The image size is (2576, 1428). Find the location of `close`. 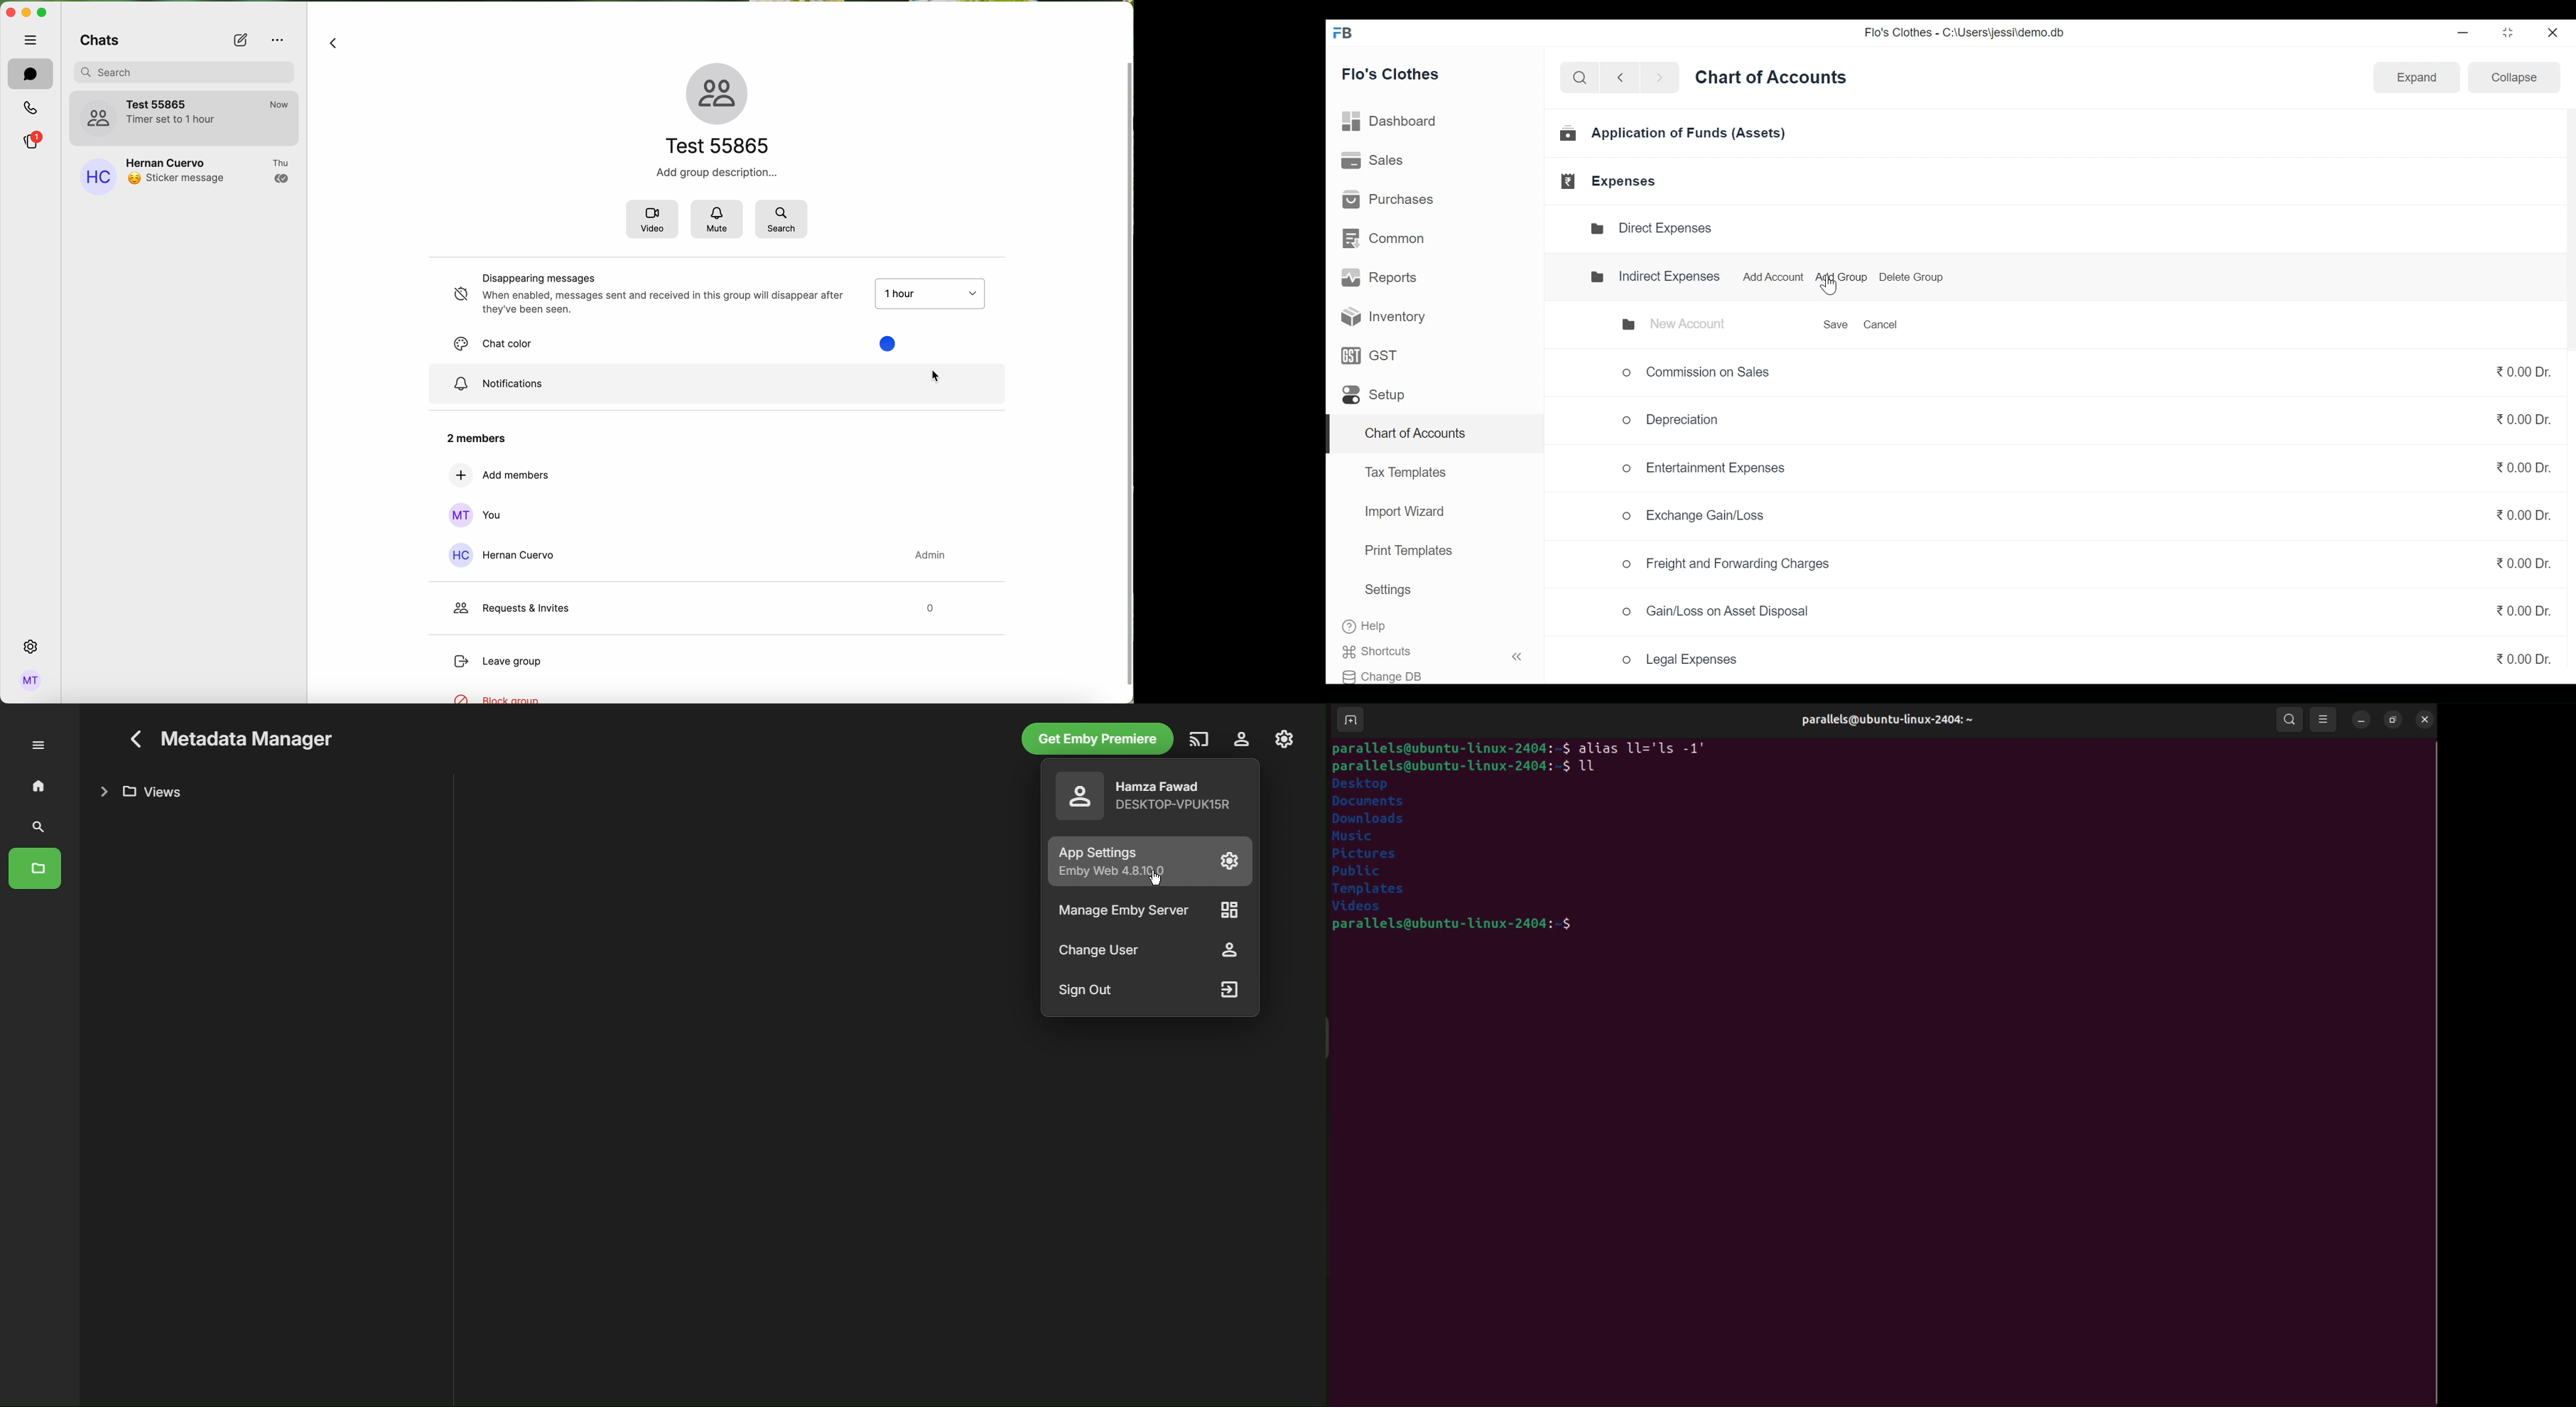

close is located at coordinates (2554, 31).